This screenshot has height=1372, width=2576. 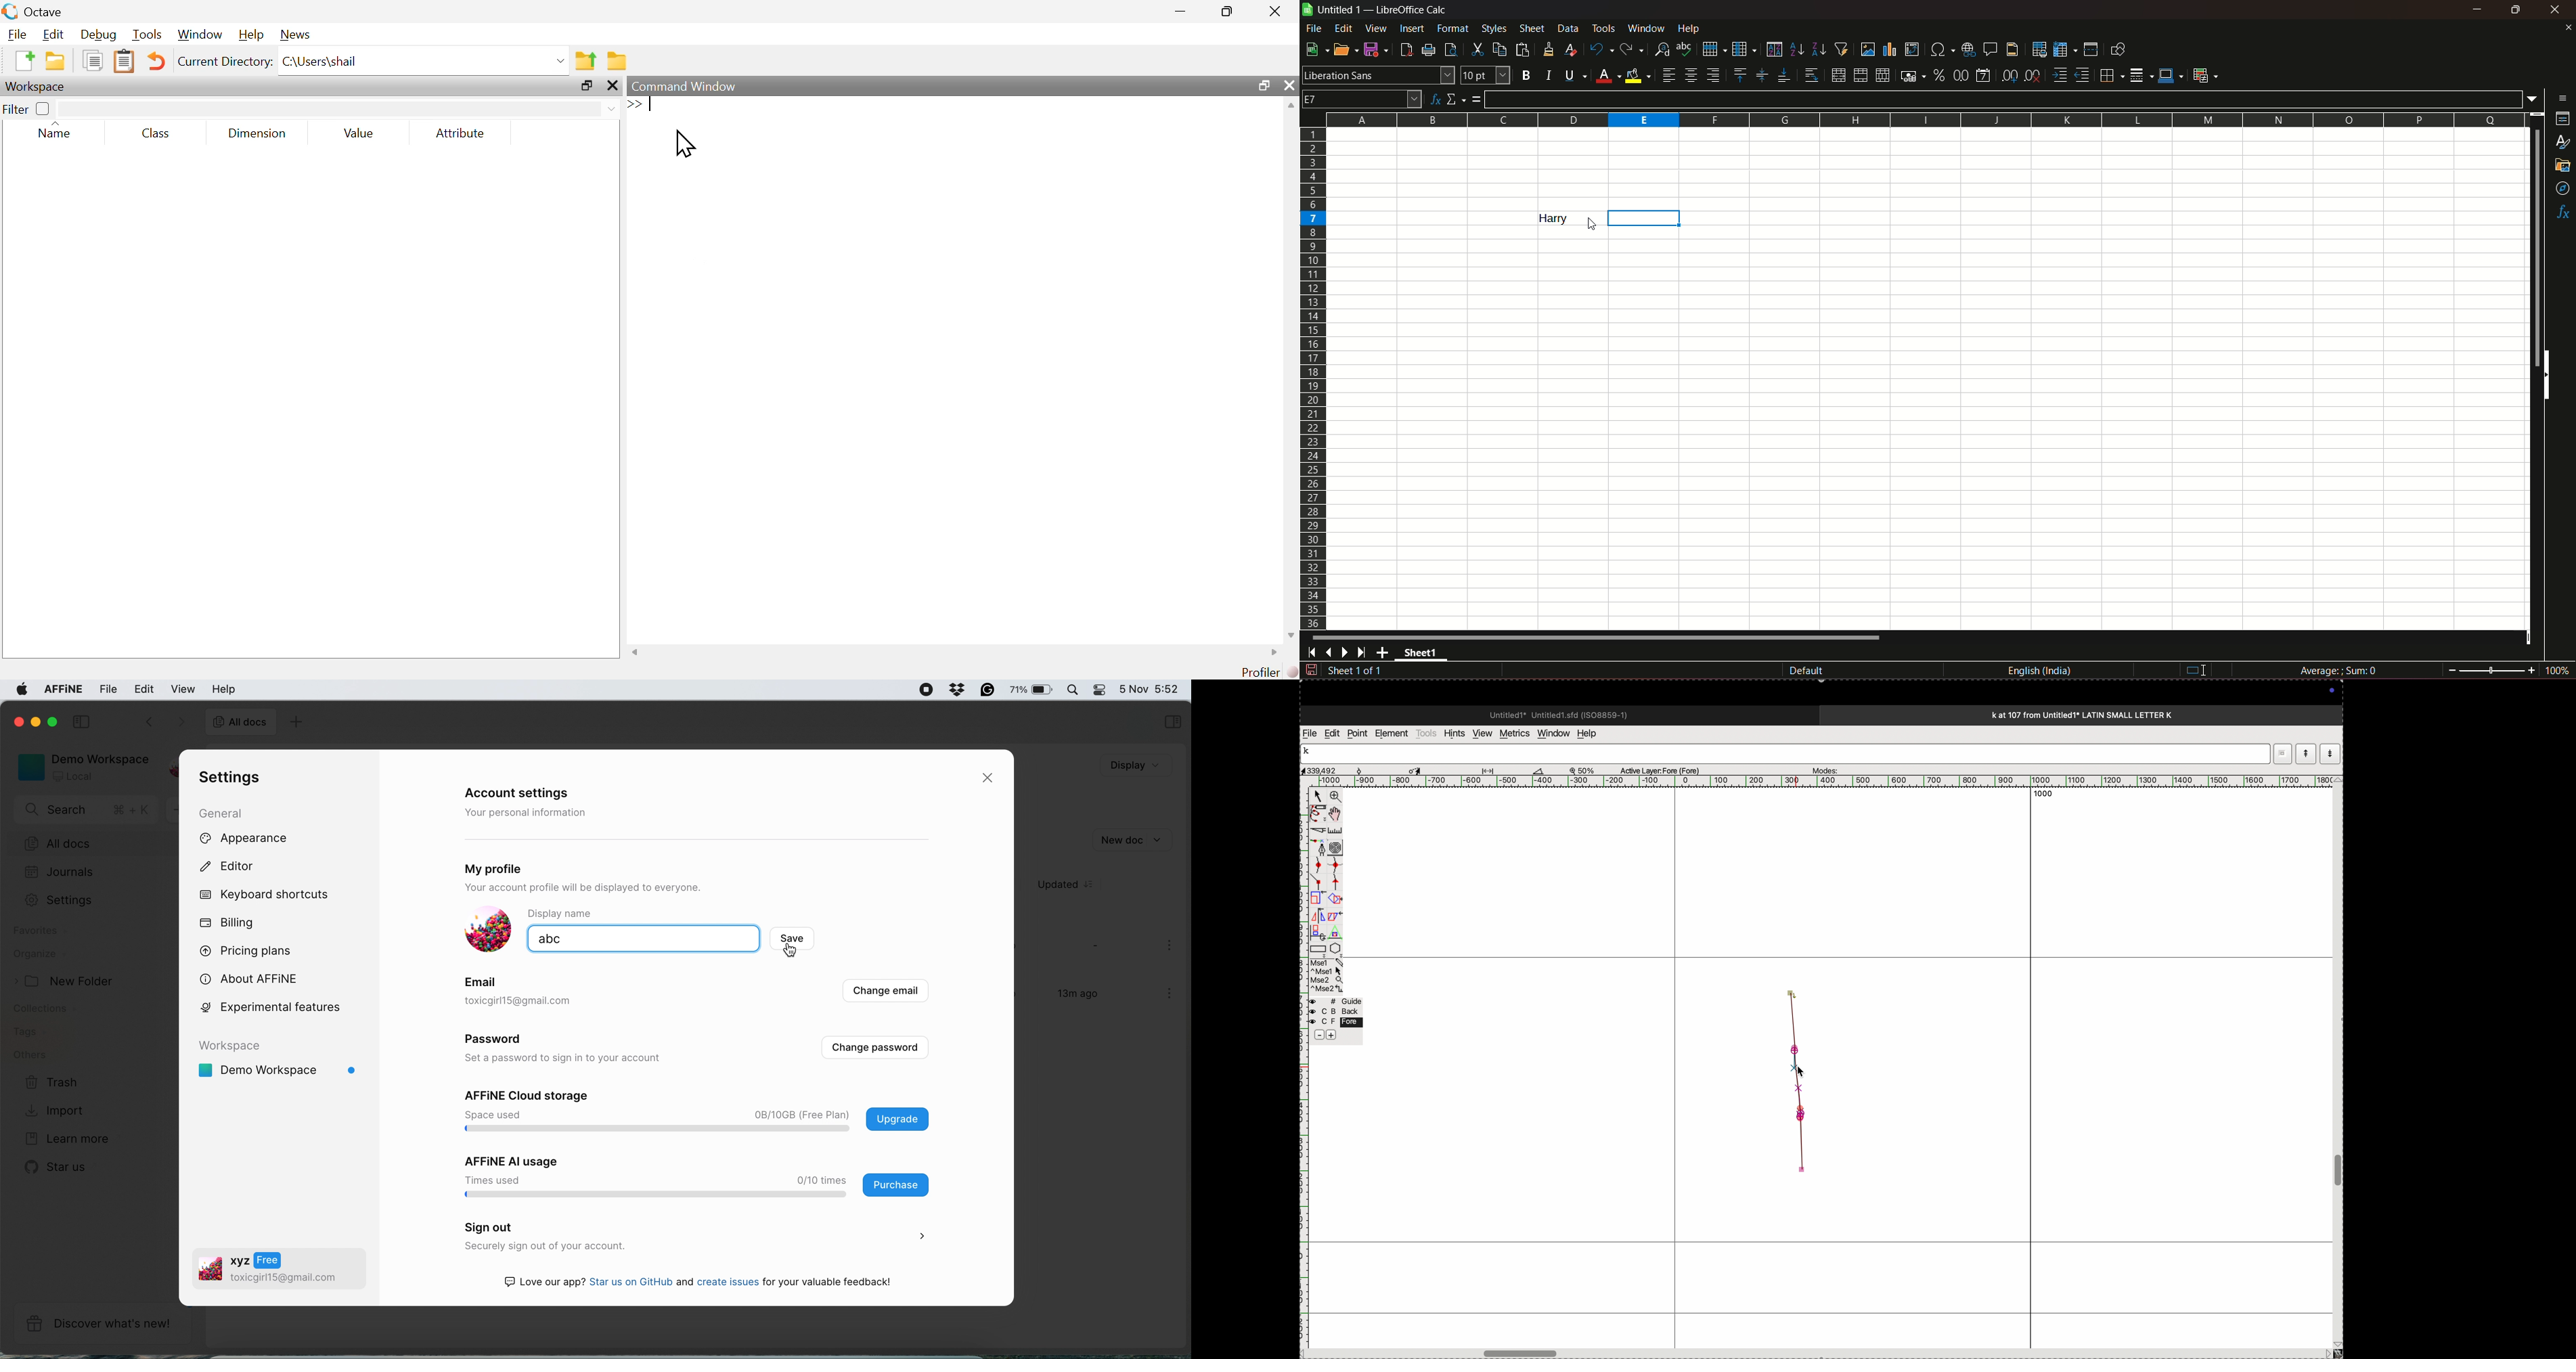 What do you see at coordinates (2567, 27) in the screenshot?
I see `close` at bounding box center [2567, 27].